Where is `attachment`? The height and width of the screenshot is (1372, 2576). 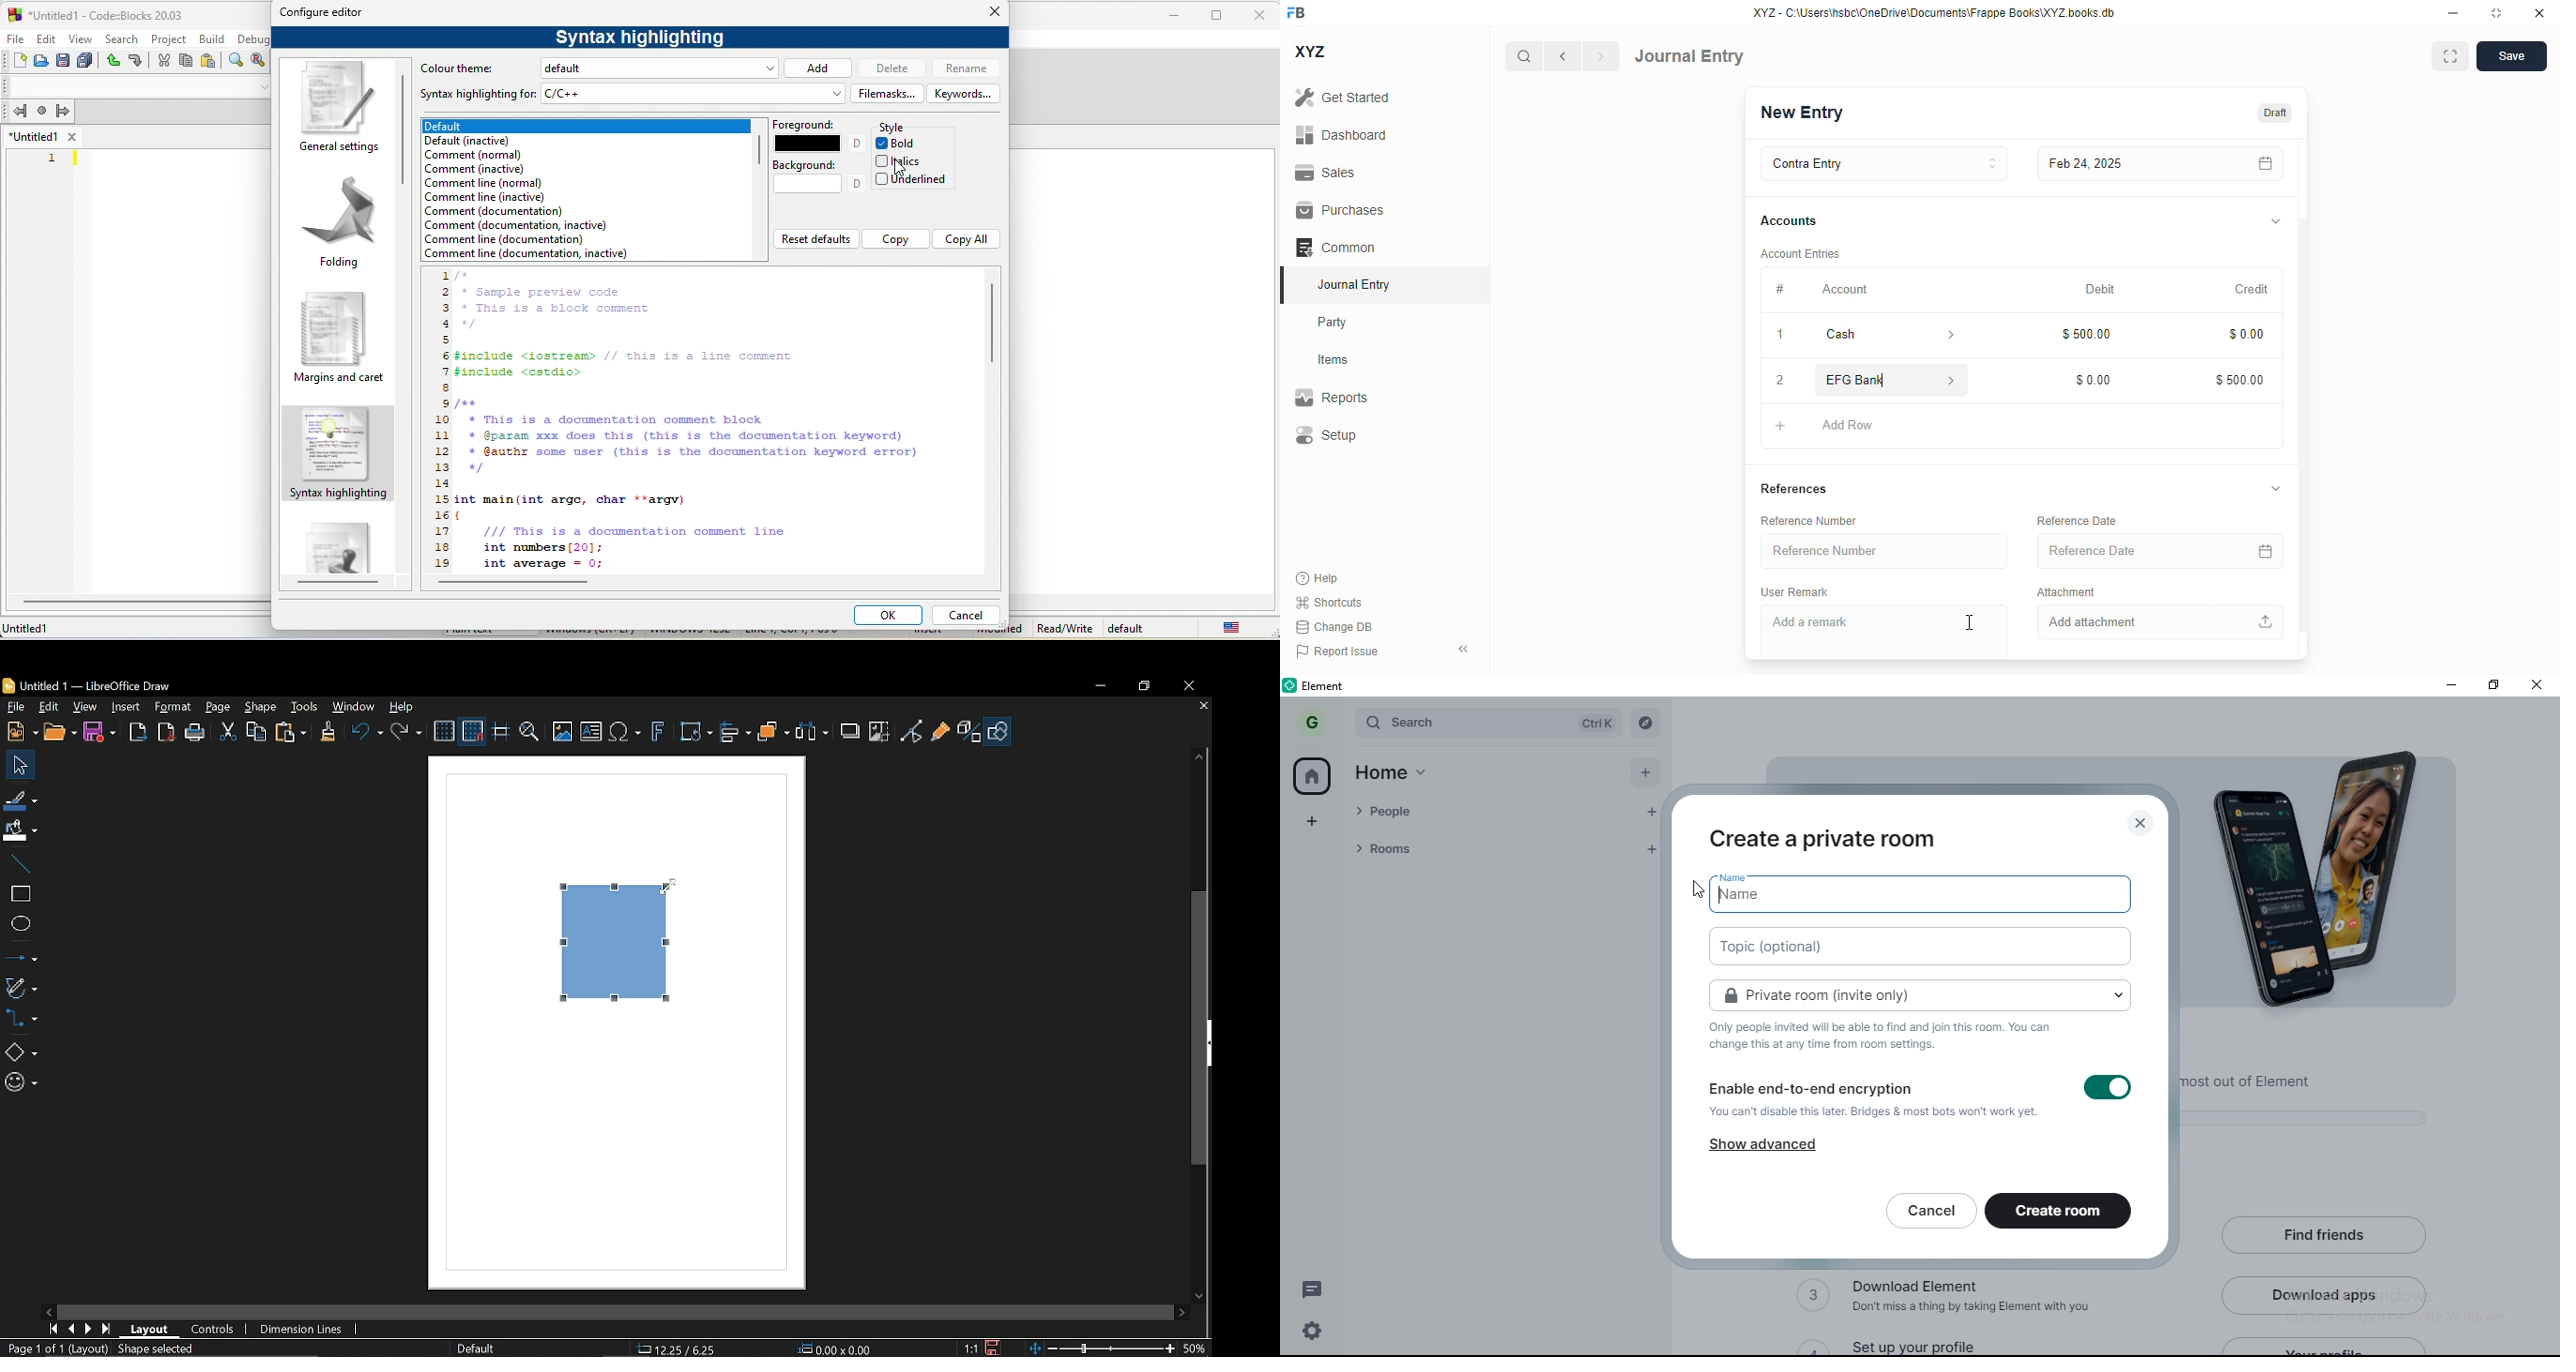 attachment is located at coordinates (2066, 594).